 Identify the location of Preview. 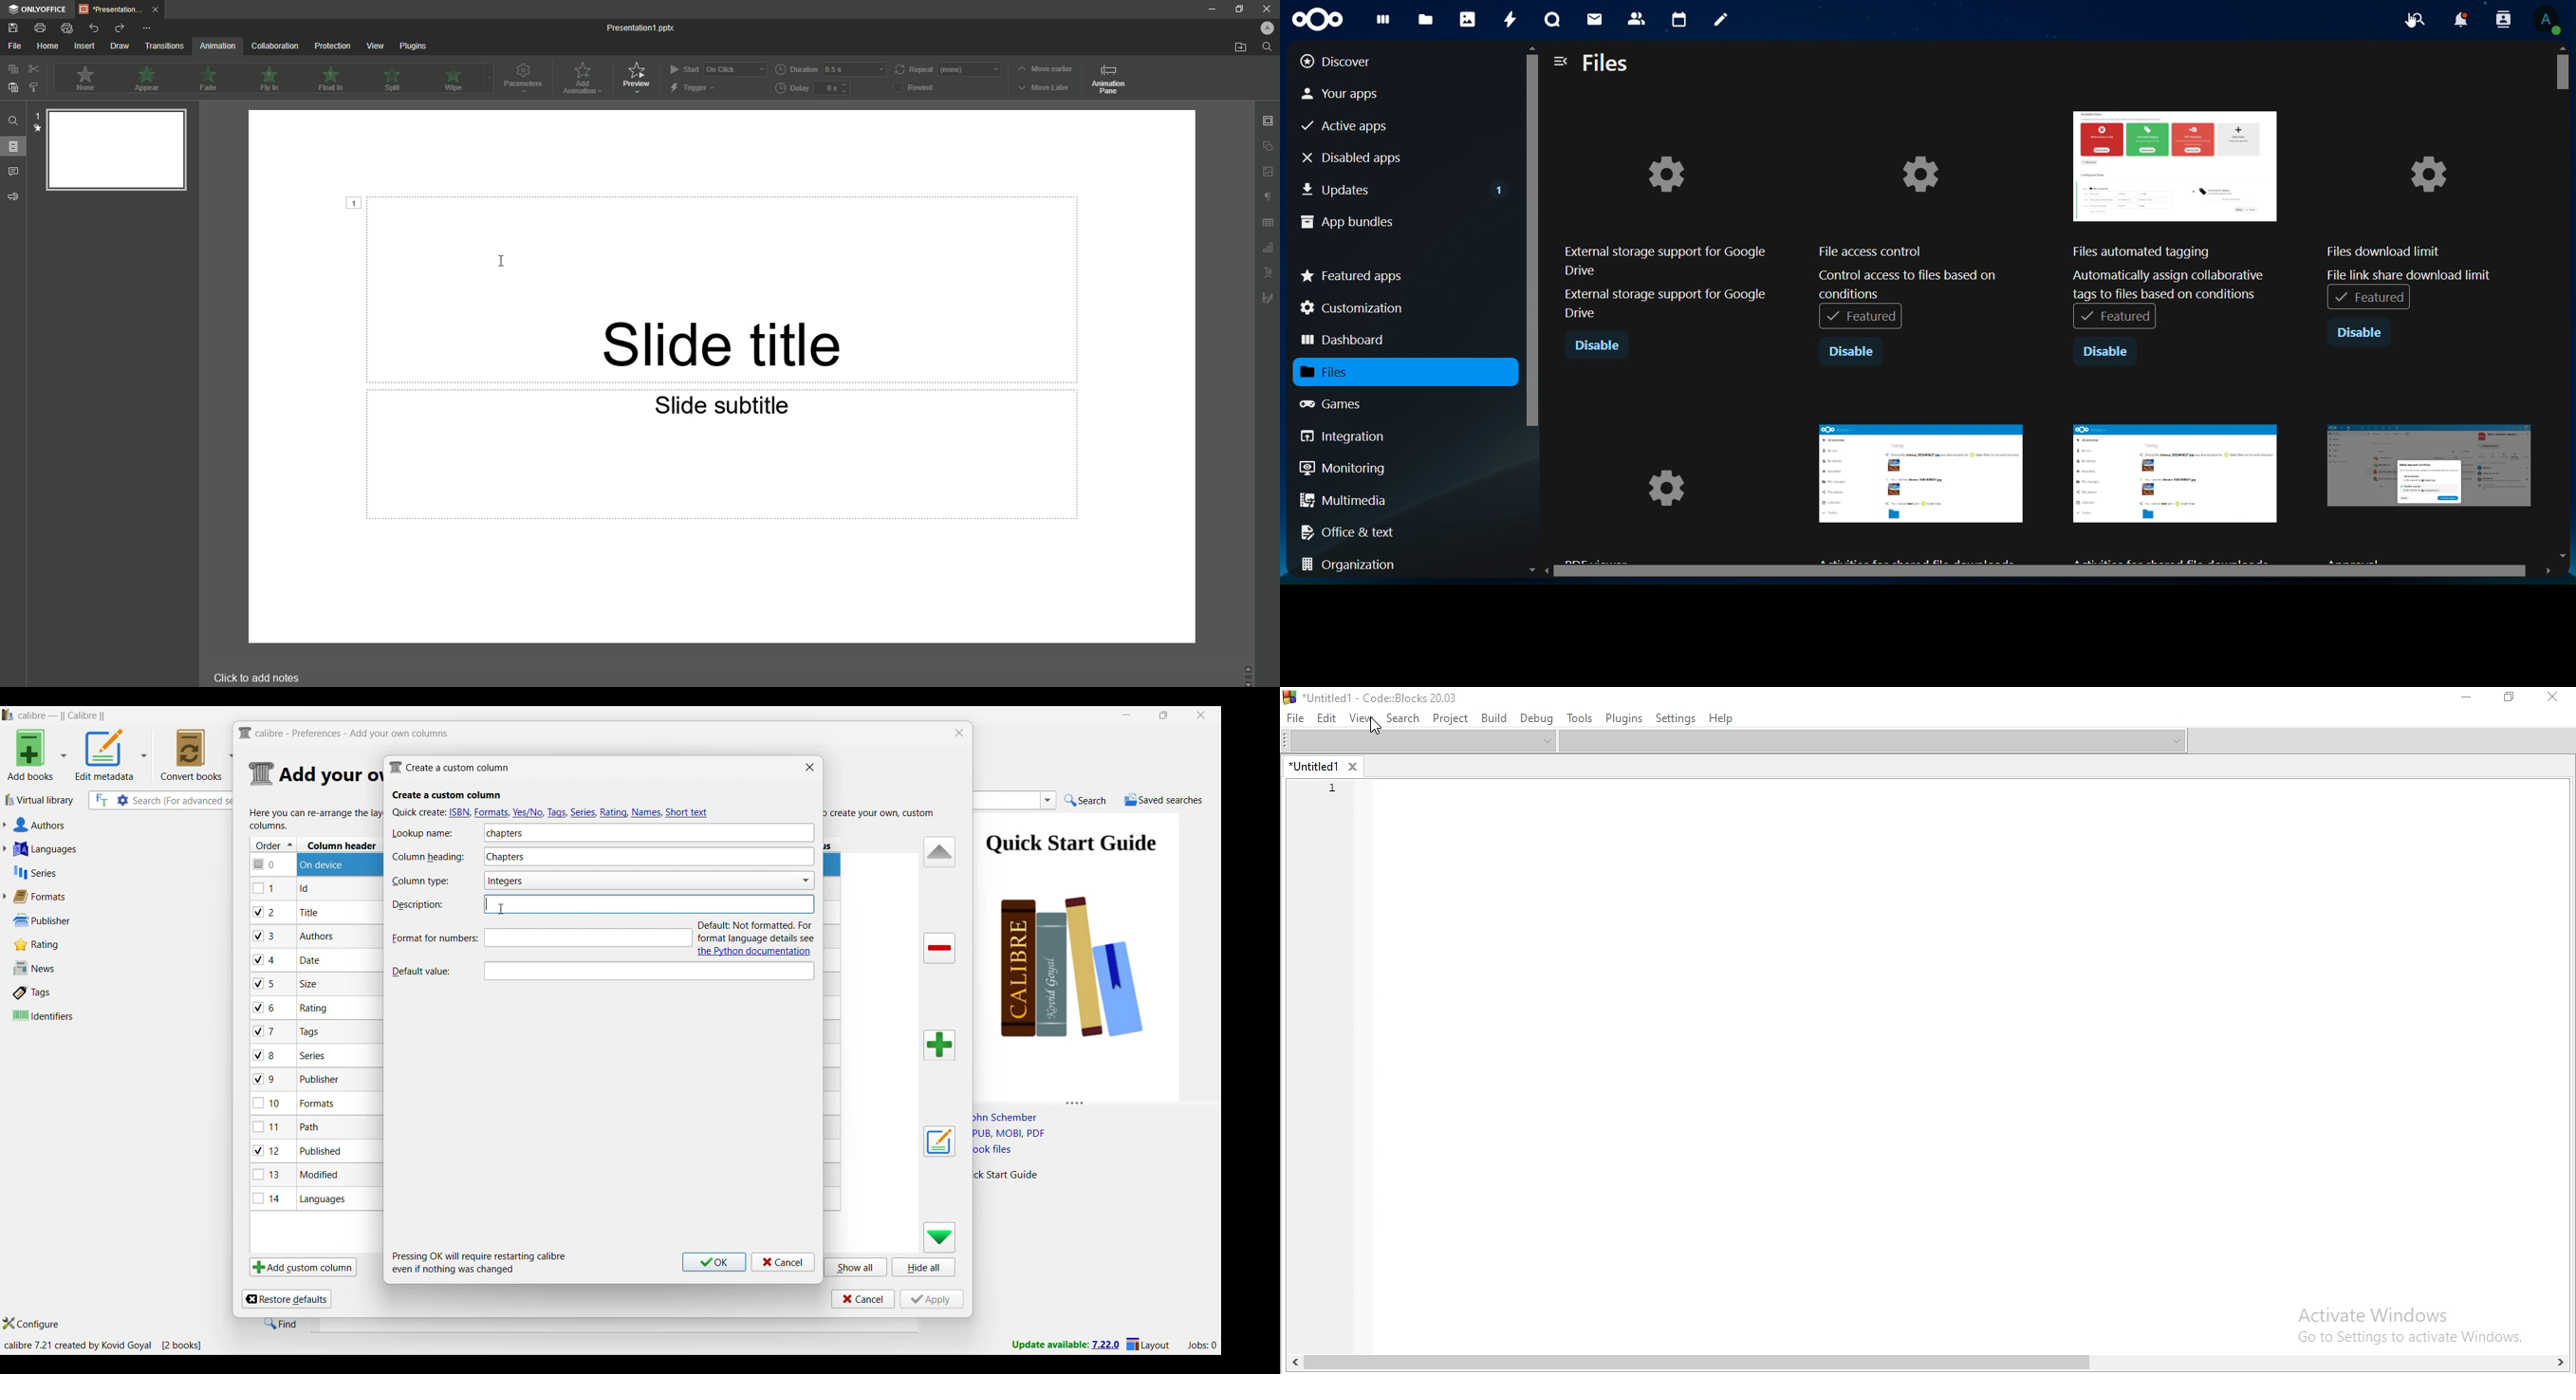
(636, 77).